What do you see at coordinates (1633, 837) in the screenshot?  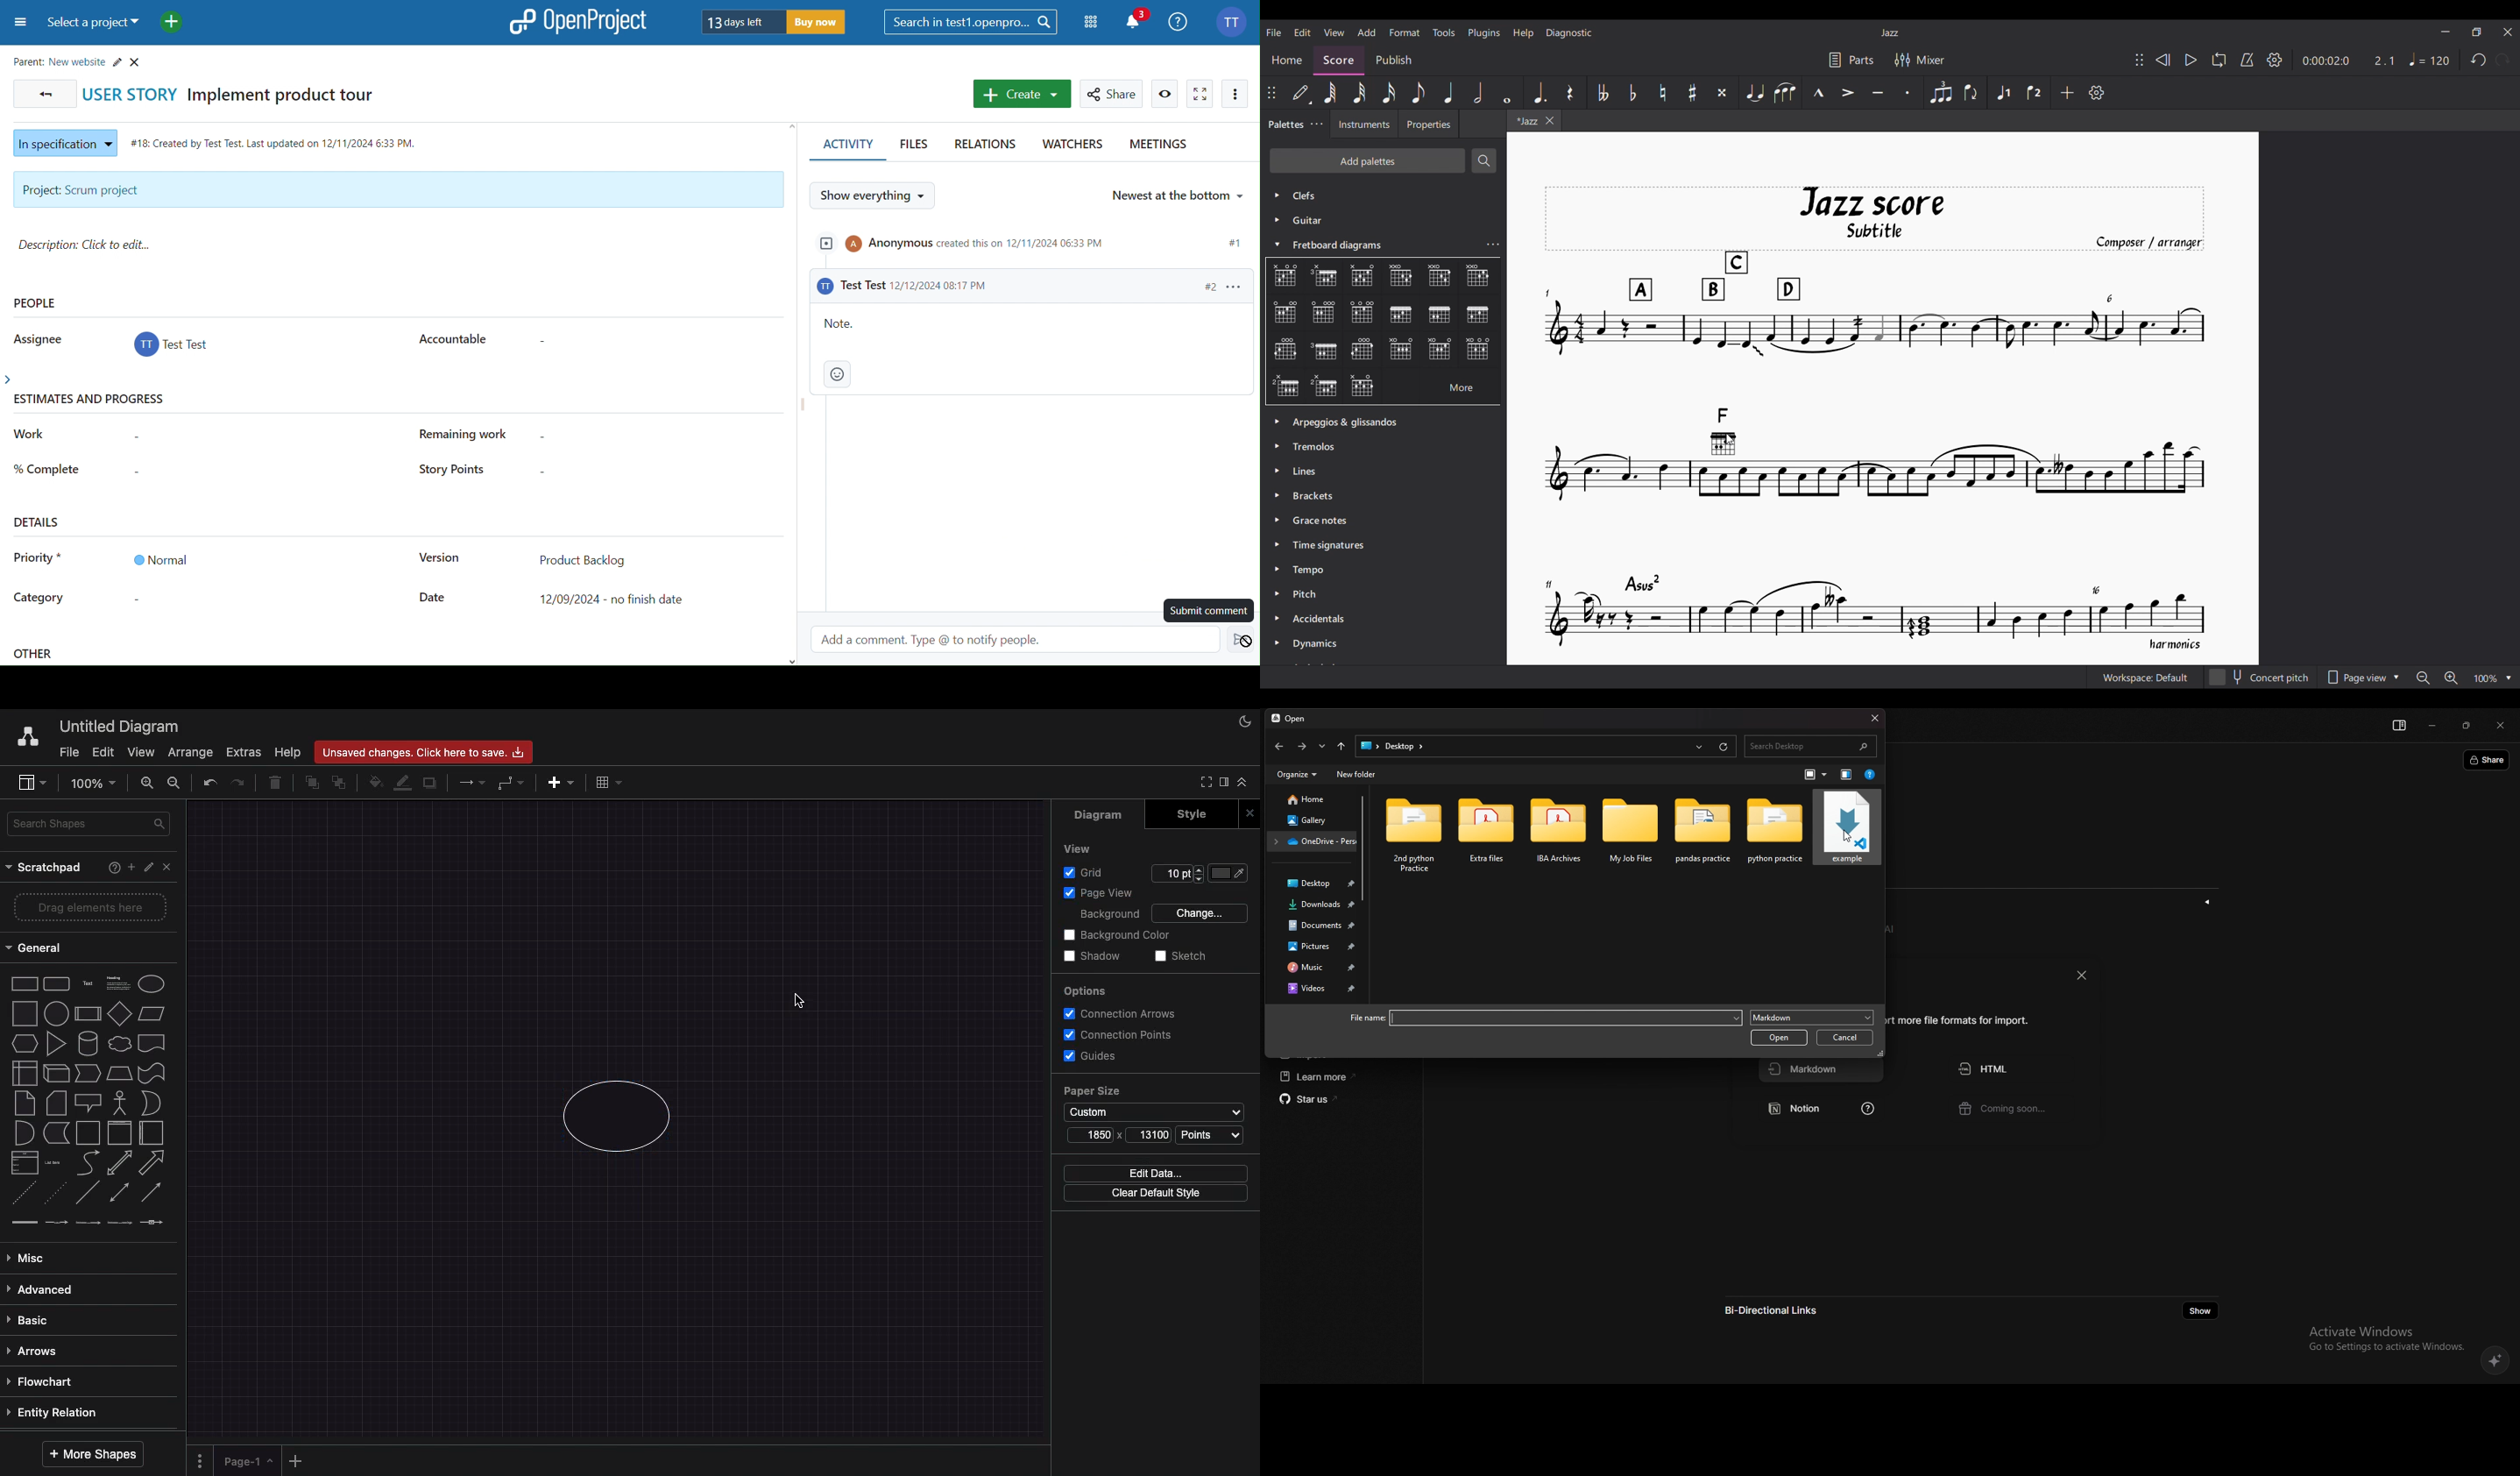 I see `folder` at bounding box center [1633, 837].